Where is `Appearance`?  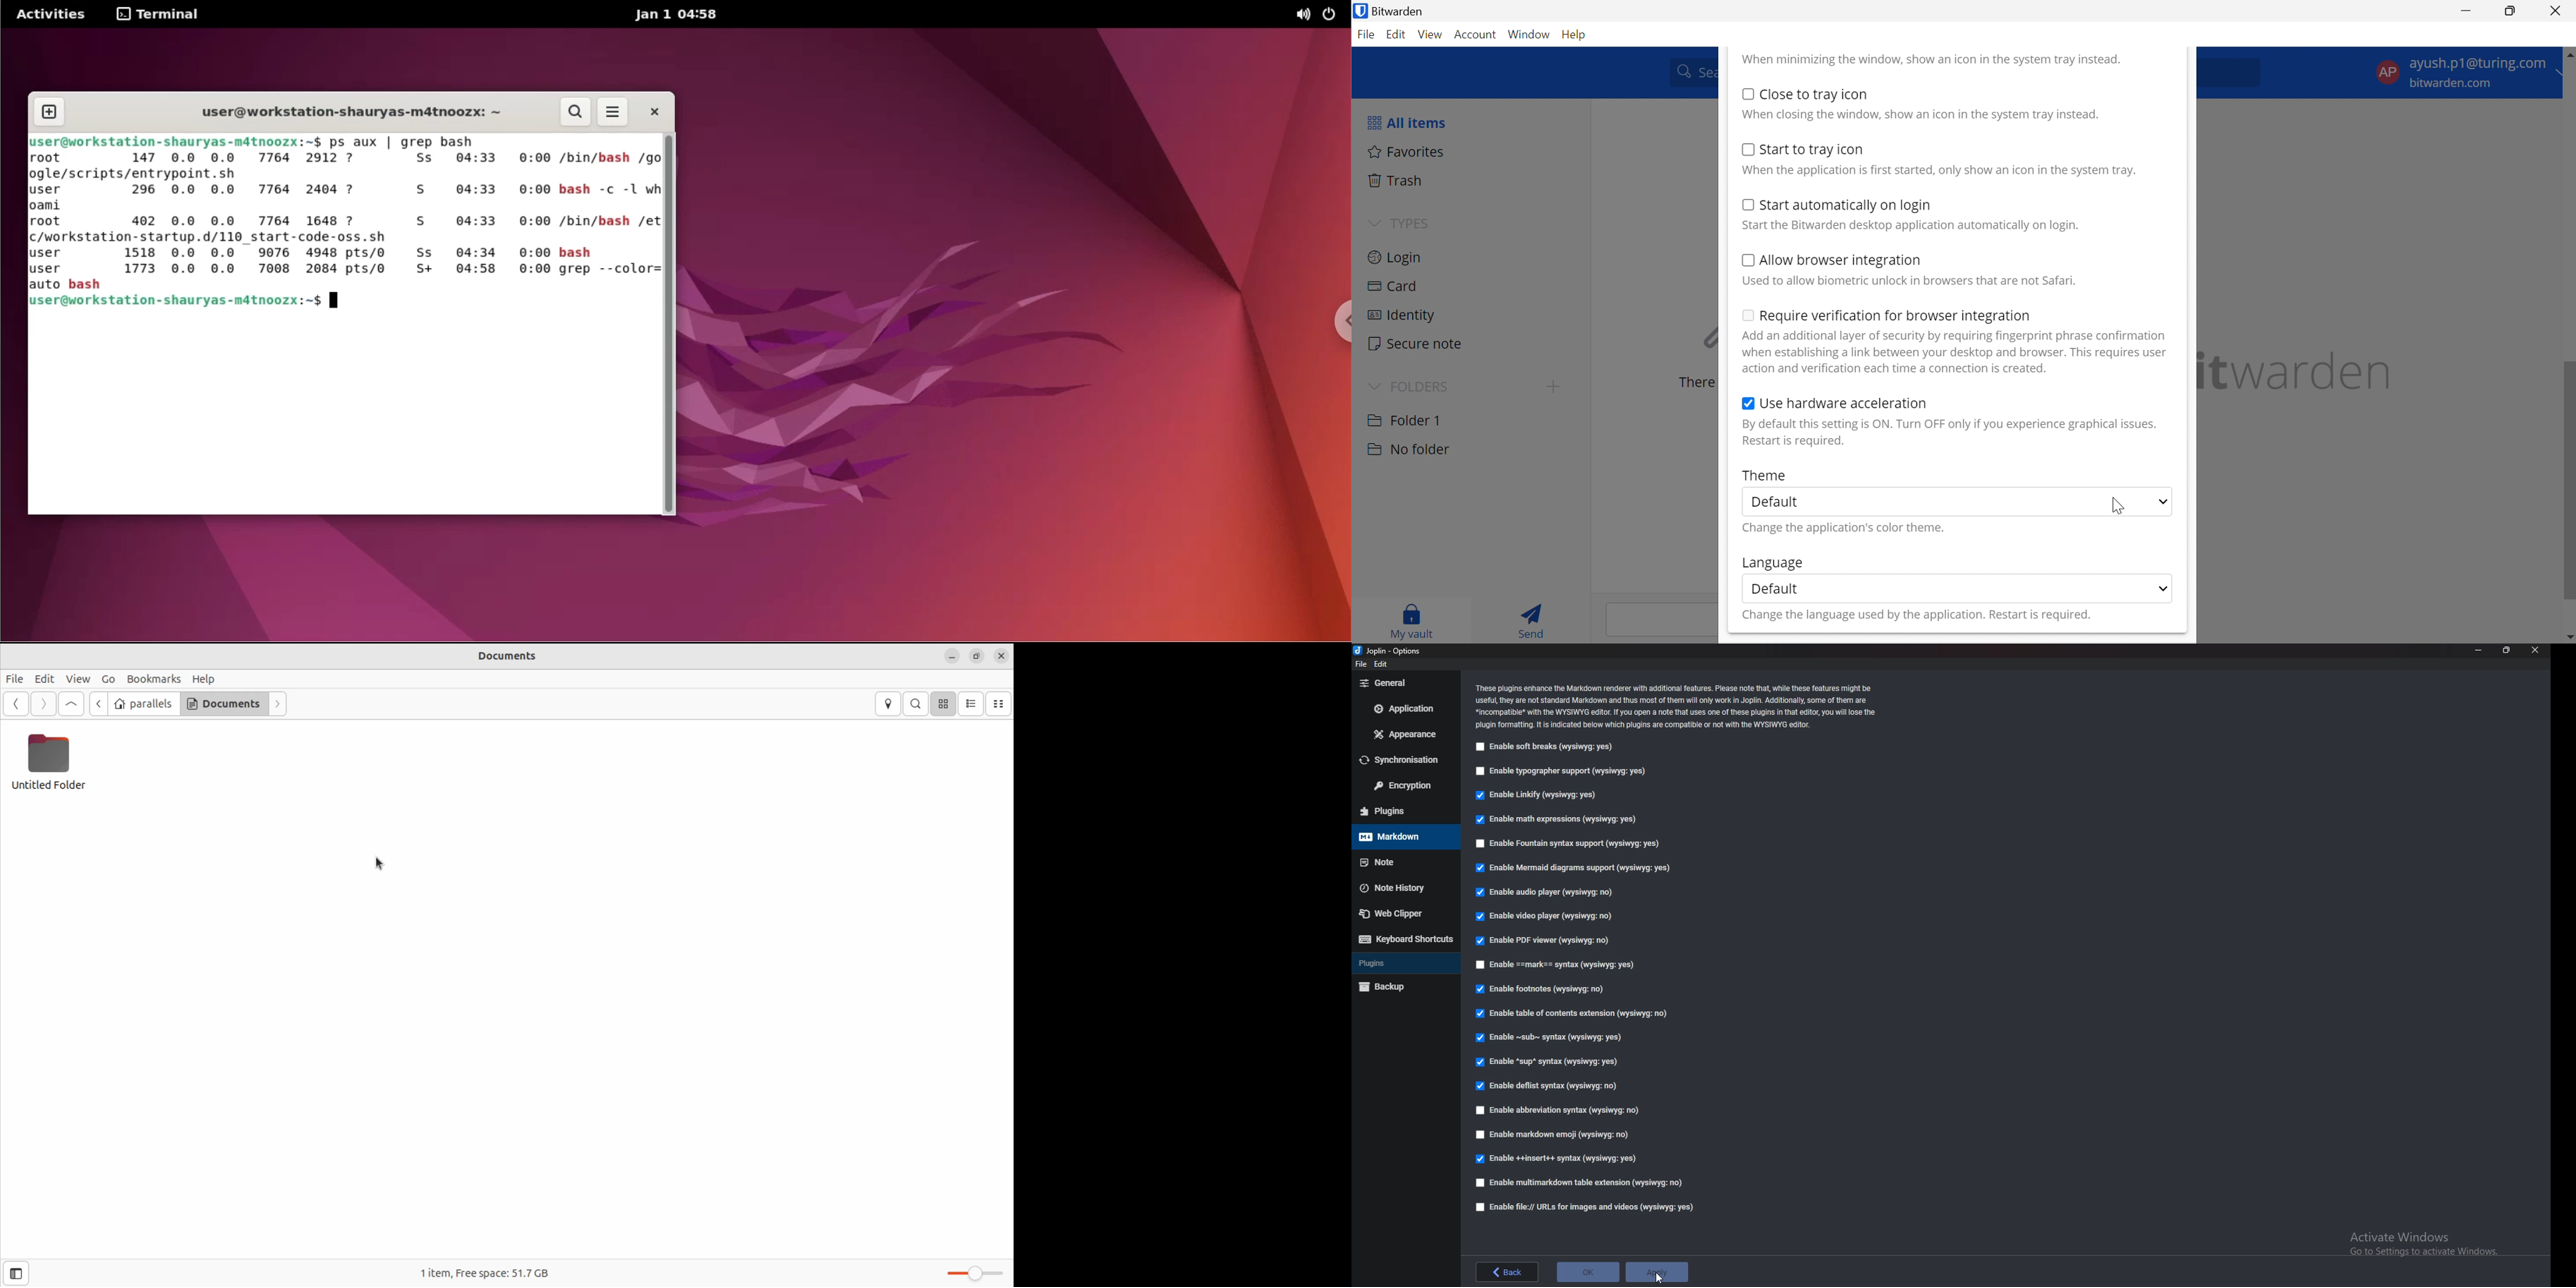
Appearance is located at coordinates (1402, 734).